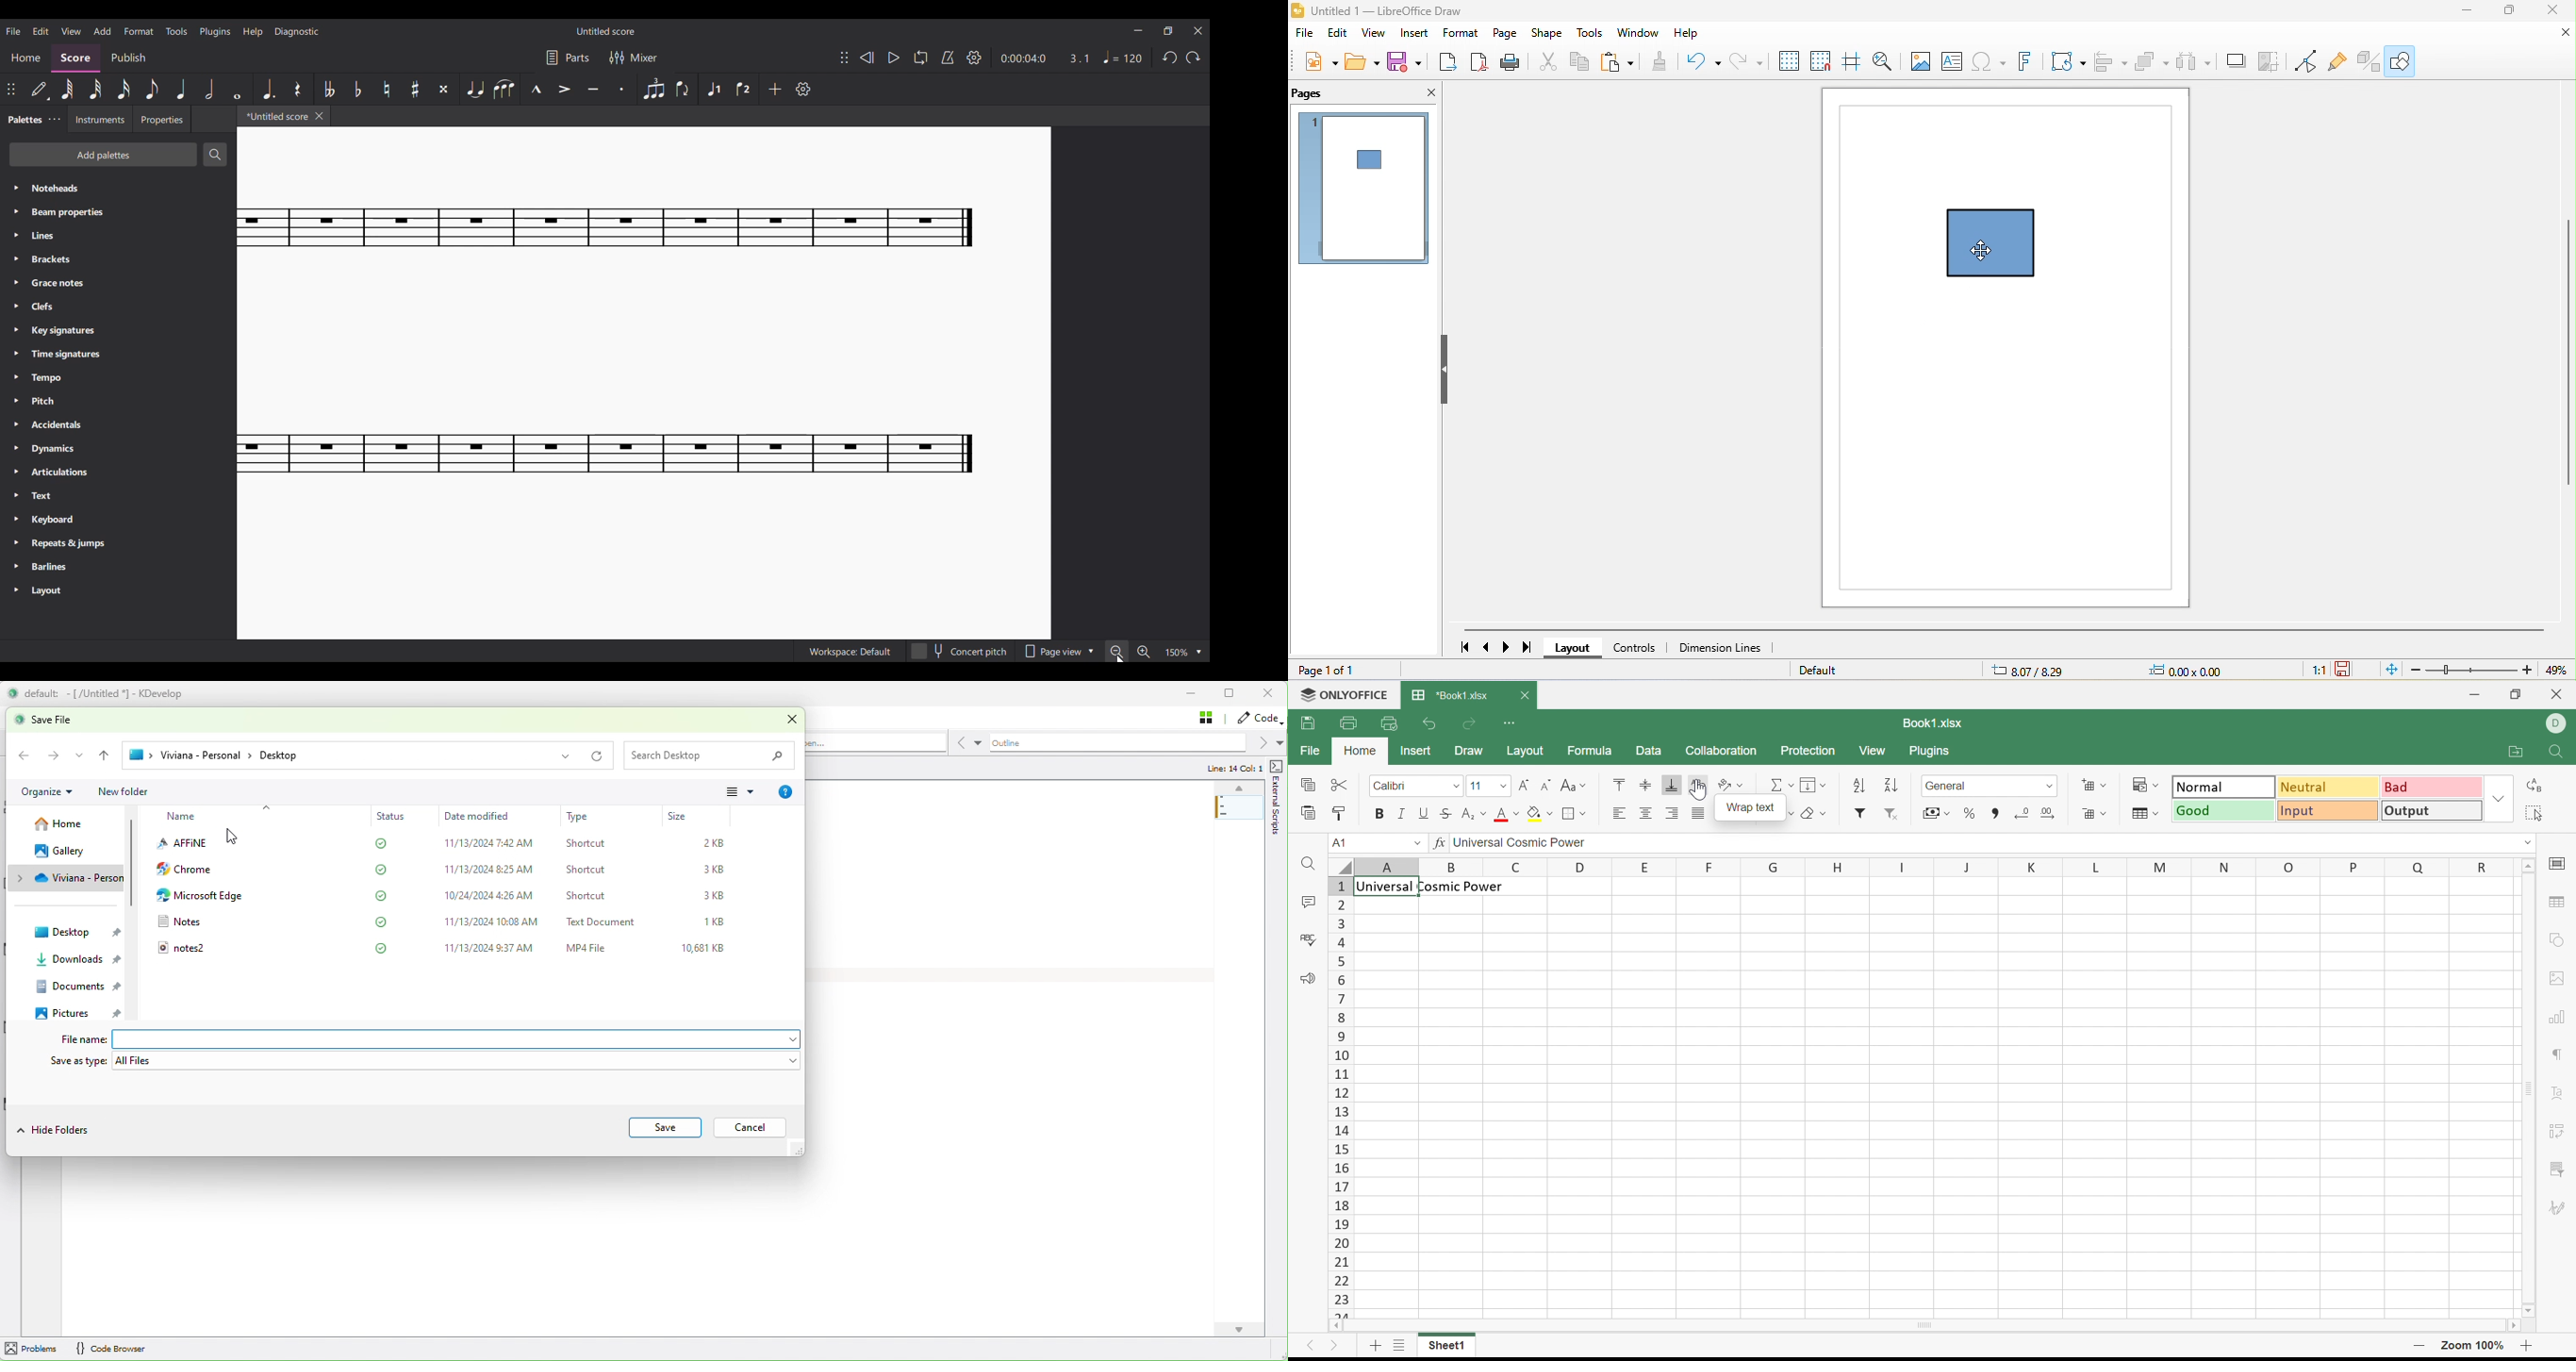 Image resolution: width=2576 pixels, height=1372 pixels. I want to click on 32nd note, so click(95, 90).